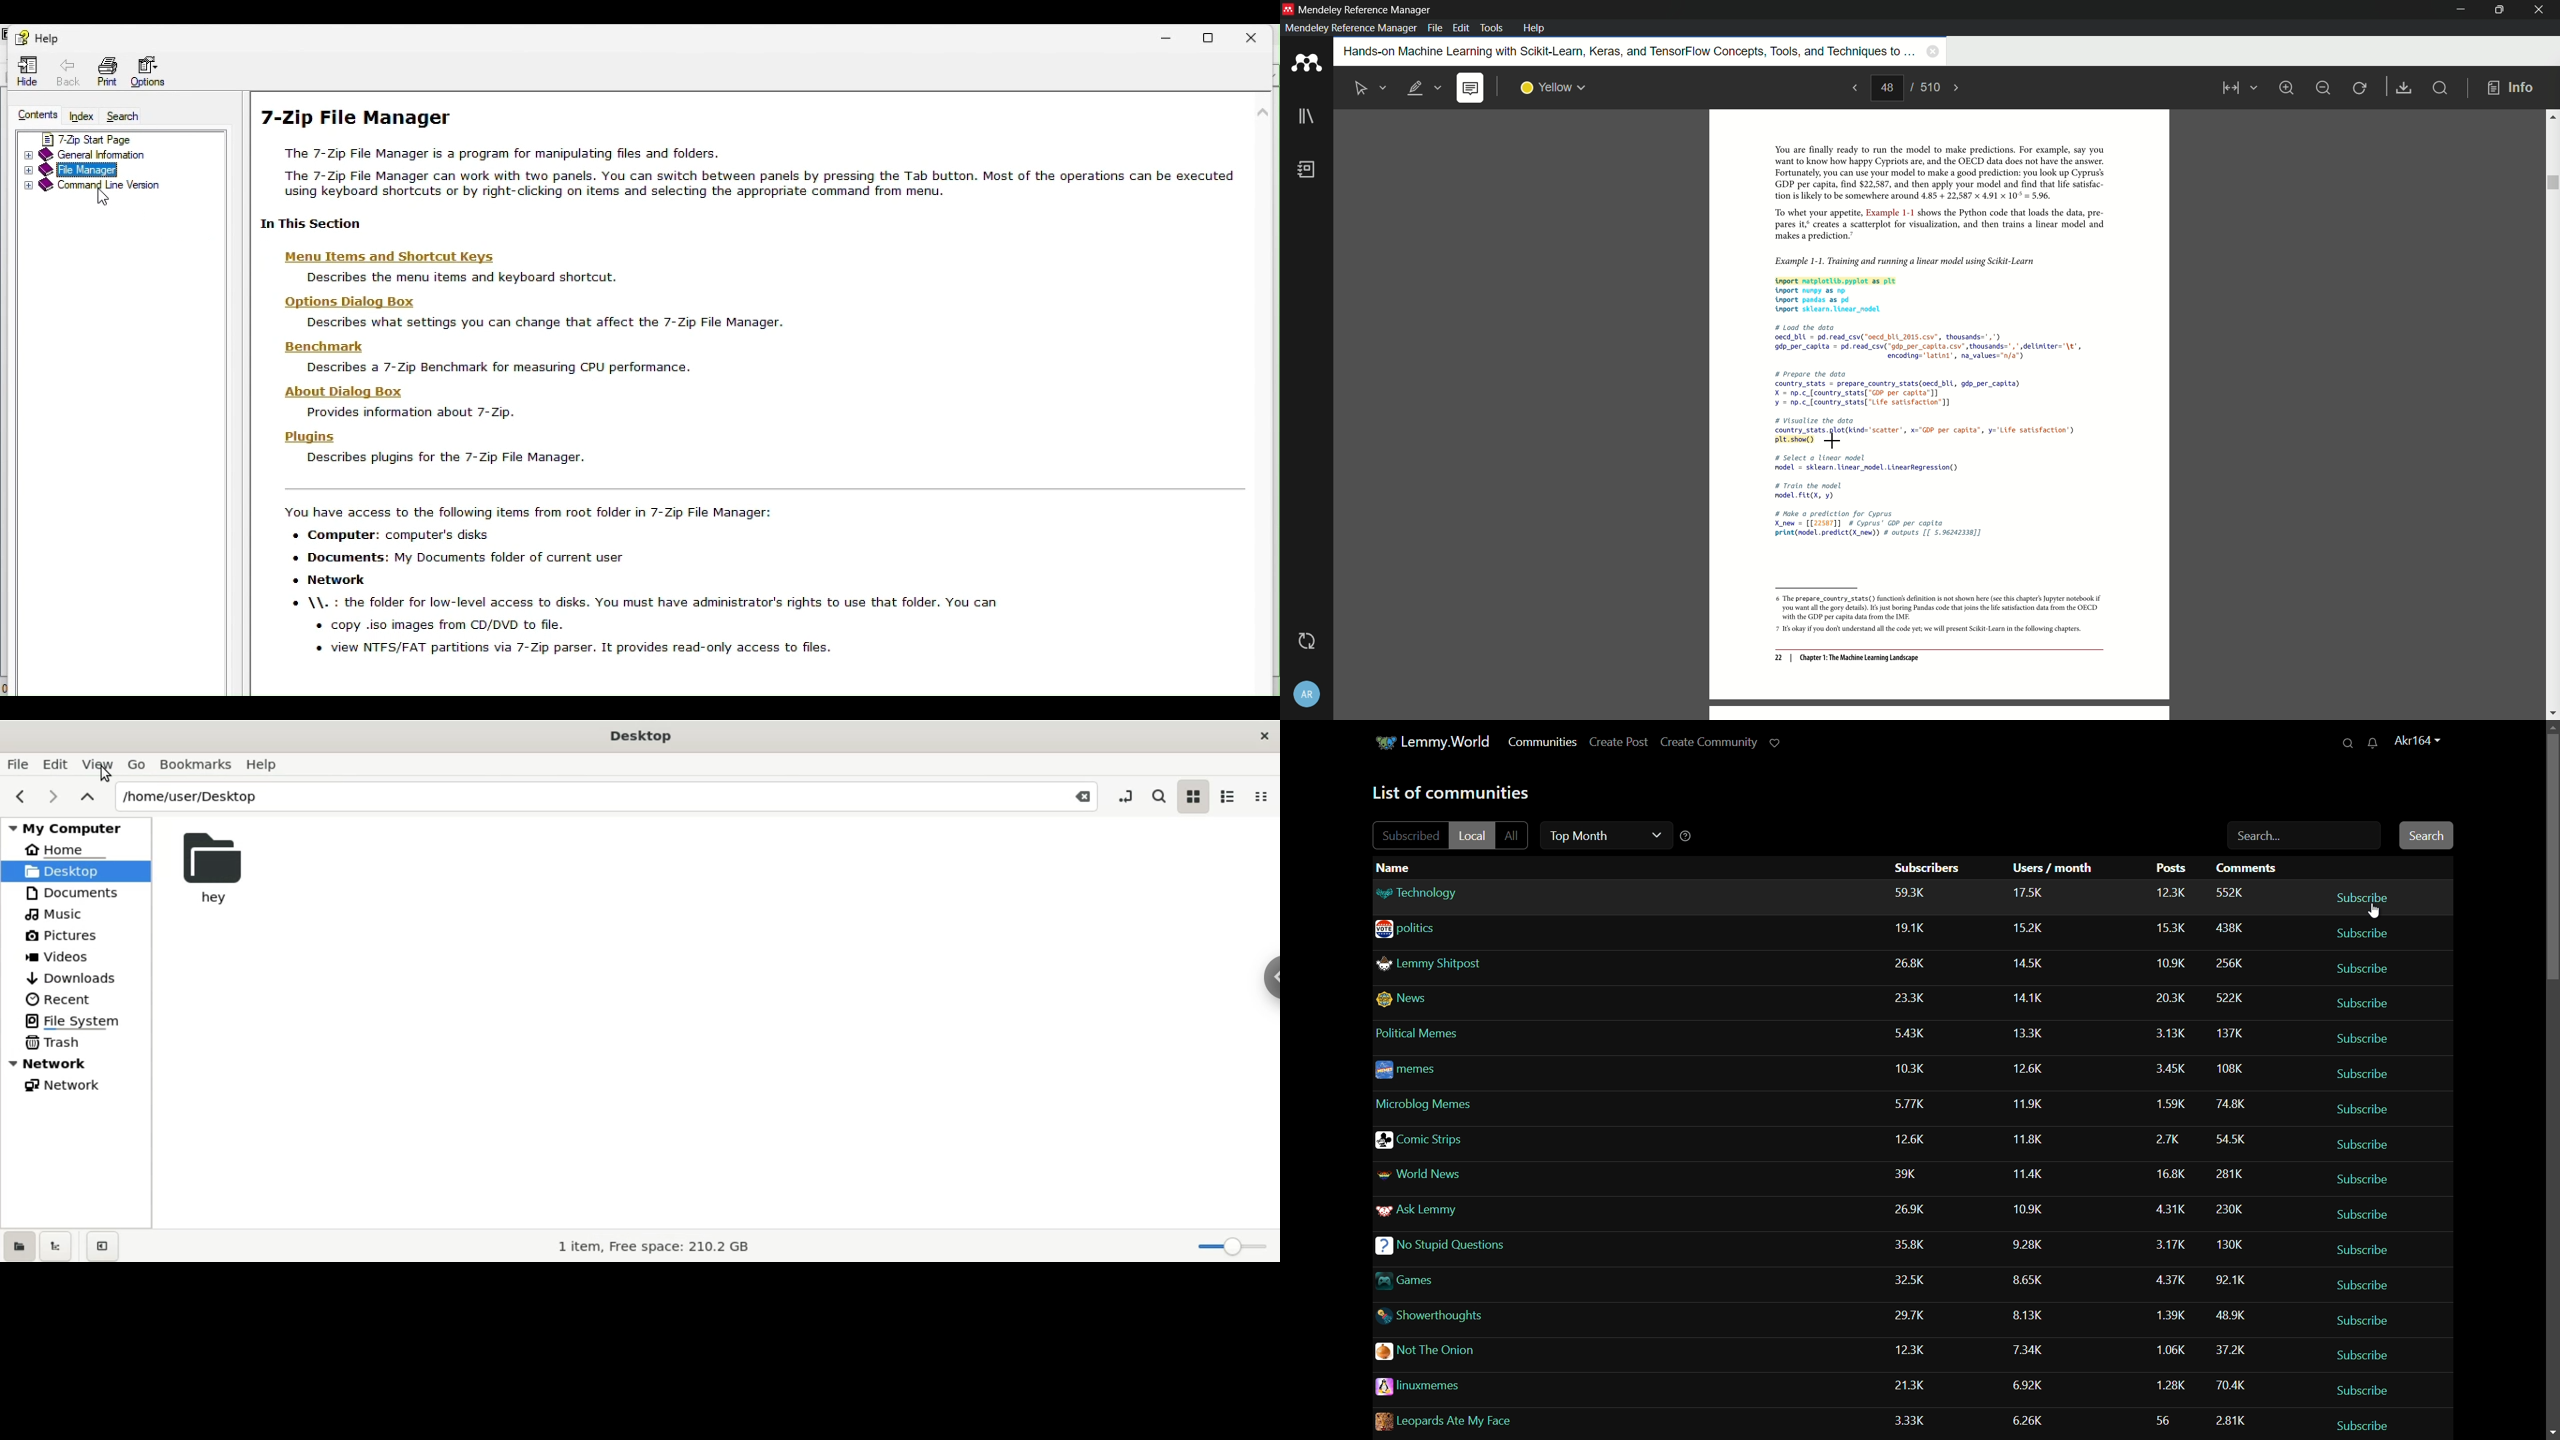 The width and height of the screenshot is (2576, 1456). Describe the element at coordinates (2231, 1419) in the screenshot. I see `comments` at that location.